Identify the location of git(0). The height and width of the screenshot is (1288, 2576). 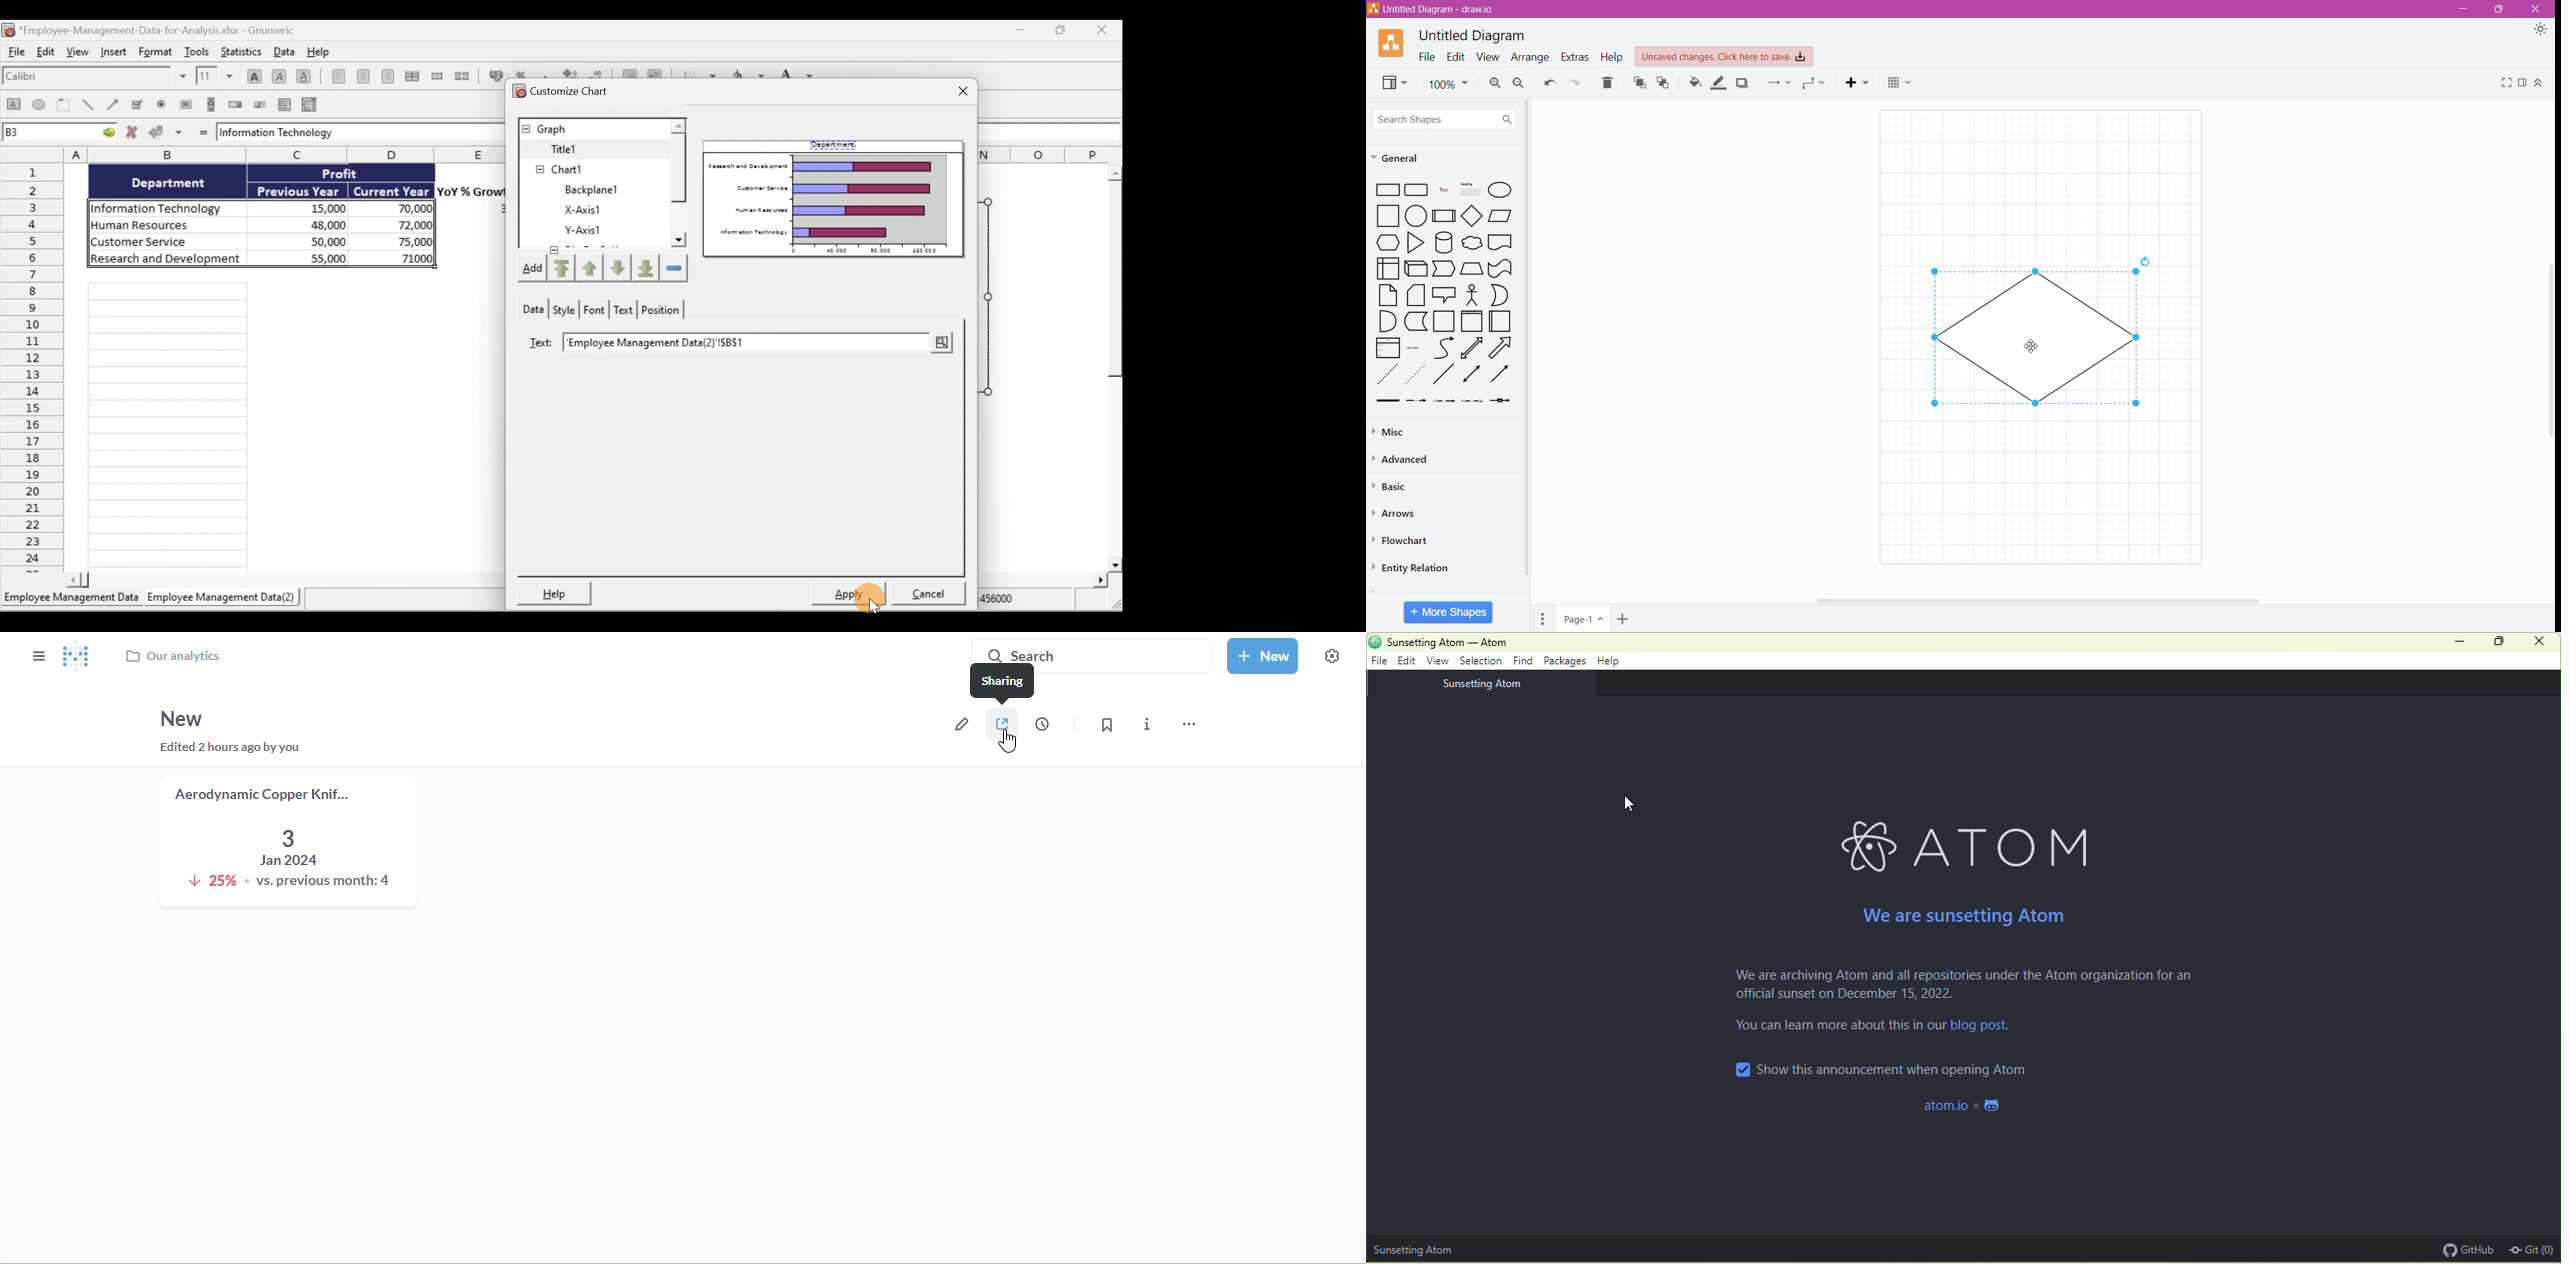
(2534, 1247).